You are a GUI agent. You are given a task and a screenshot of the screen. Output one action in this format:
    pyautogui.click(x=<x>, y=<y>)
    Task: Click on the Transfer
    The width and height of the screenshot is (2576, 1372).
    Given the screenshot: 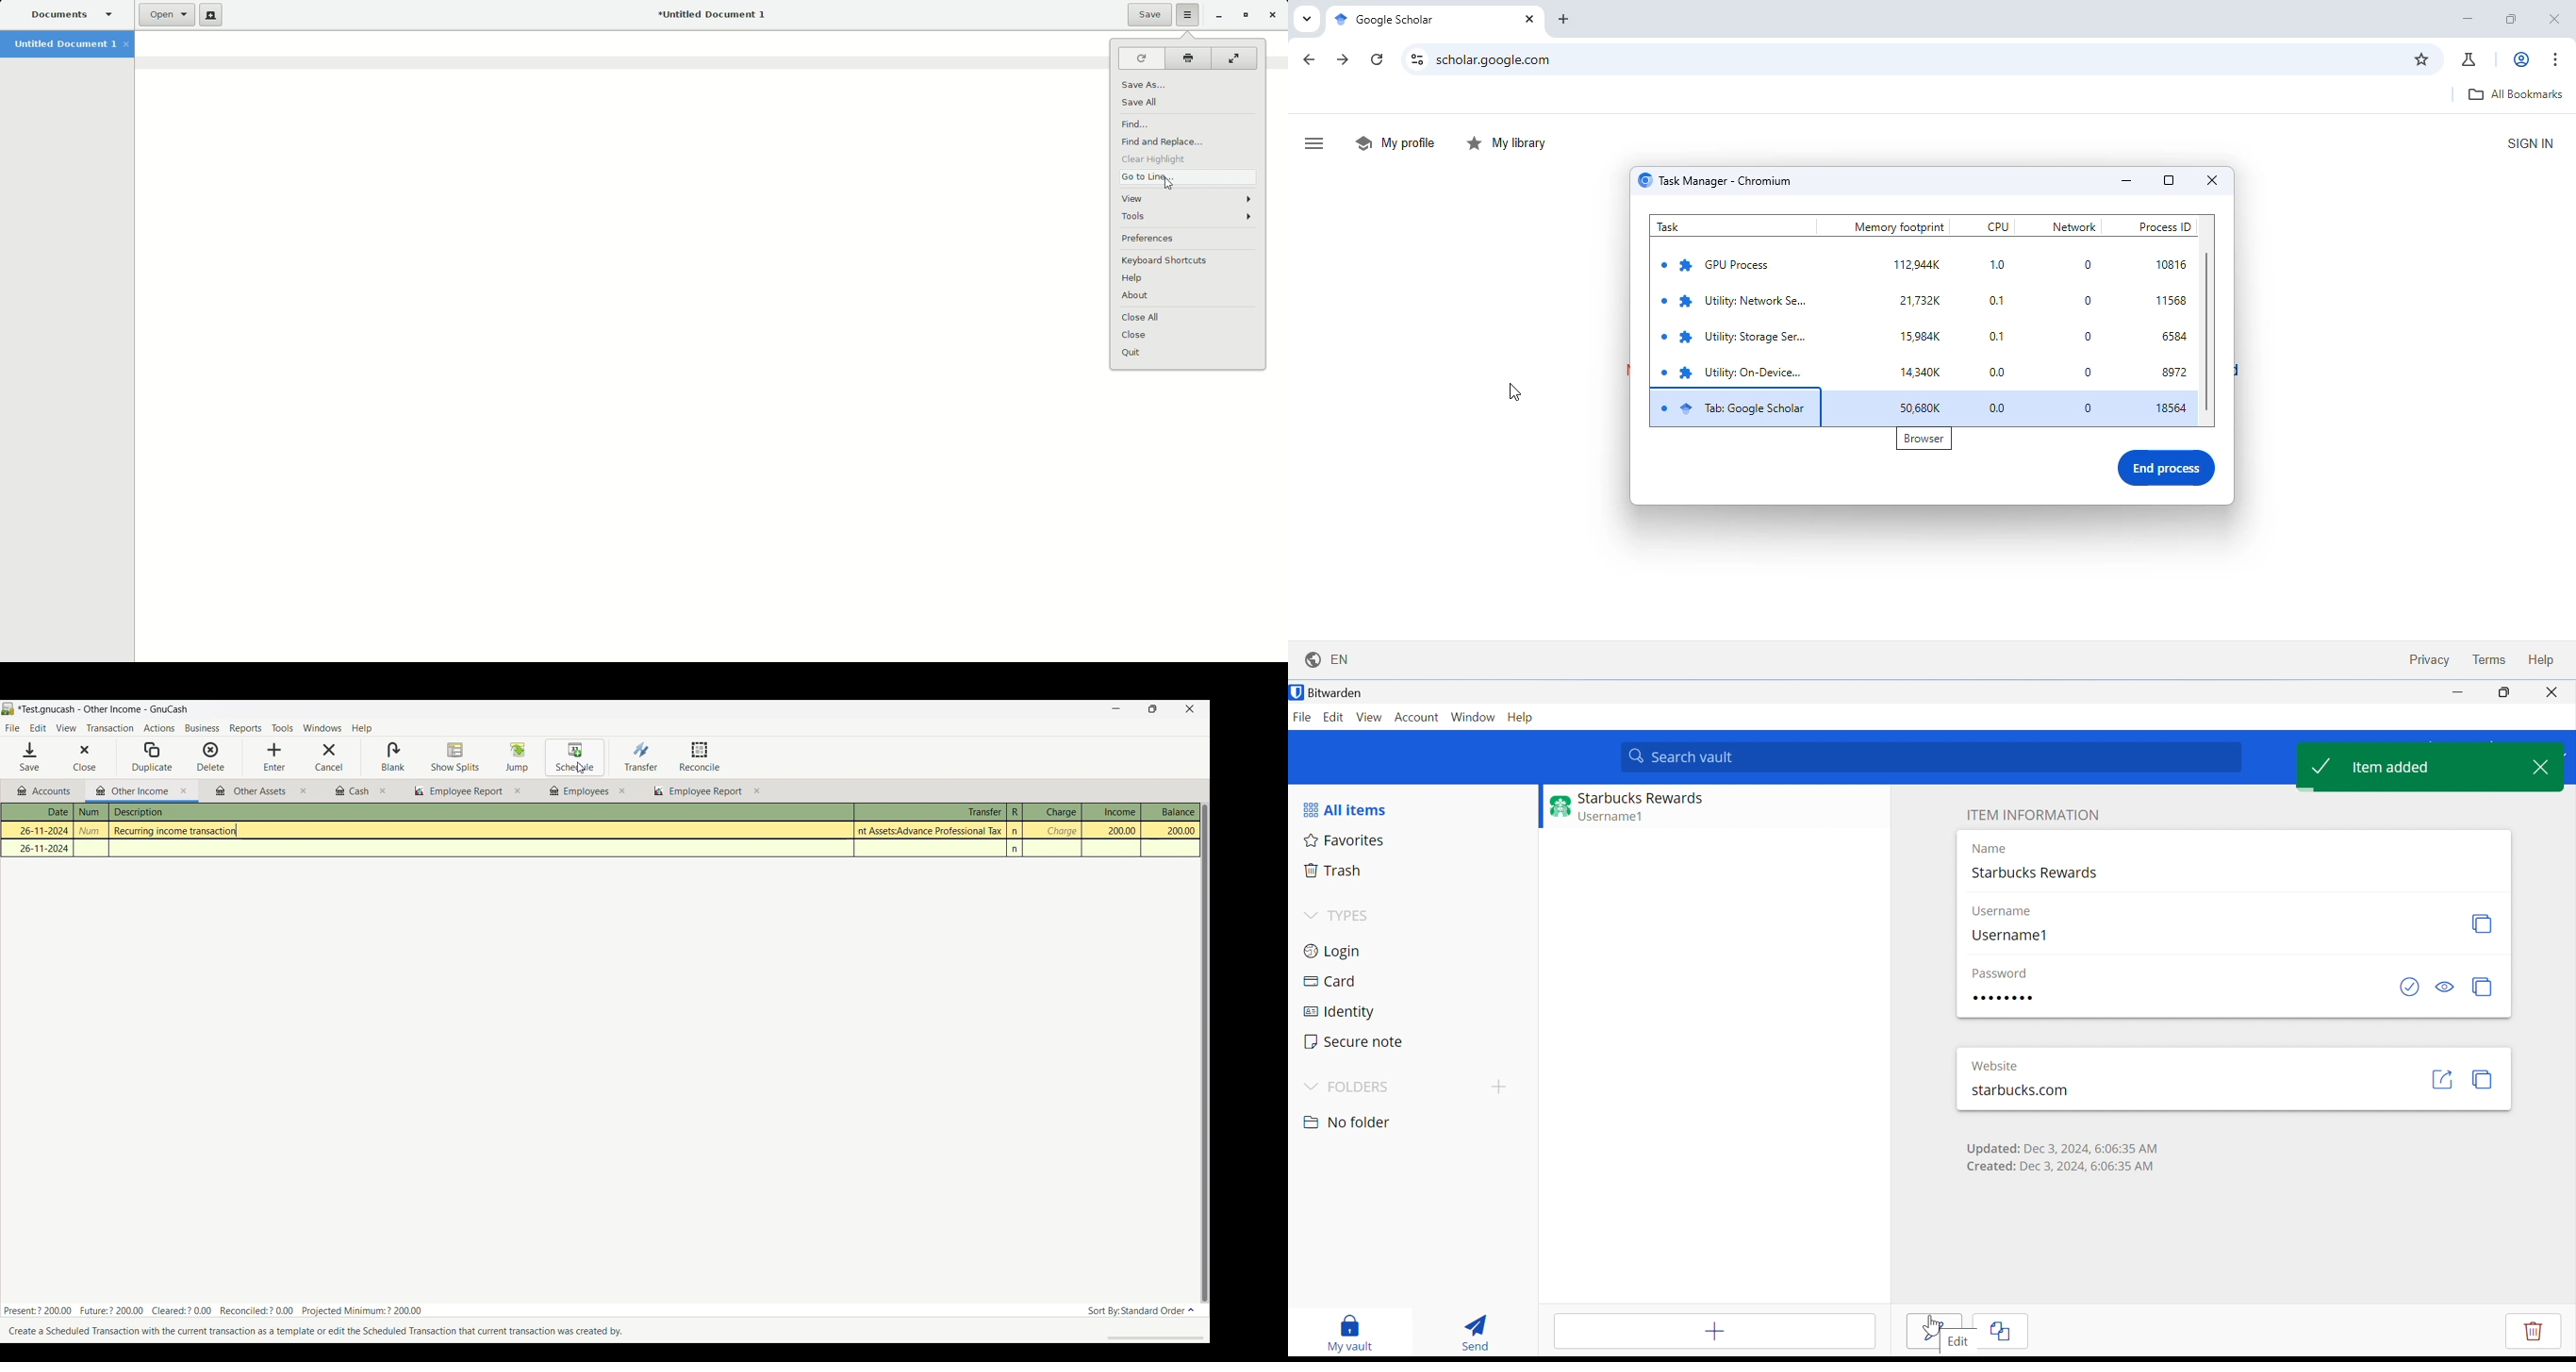 What is the action you would take?
    pyautogui.click(x=641, y=756)
    